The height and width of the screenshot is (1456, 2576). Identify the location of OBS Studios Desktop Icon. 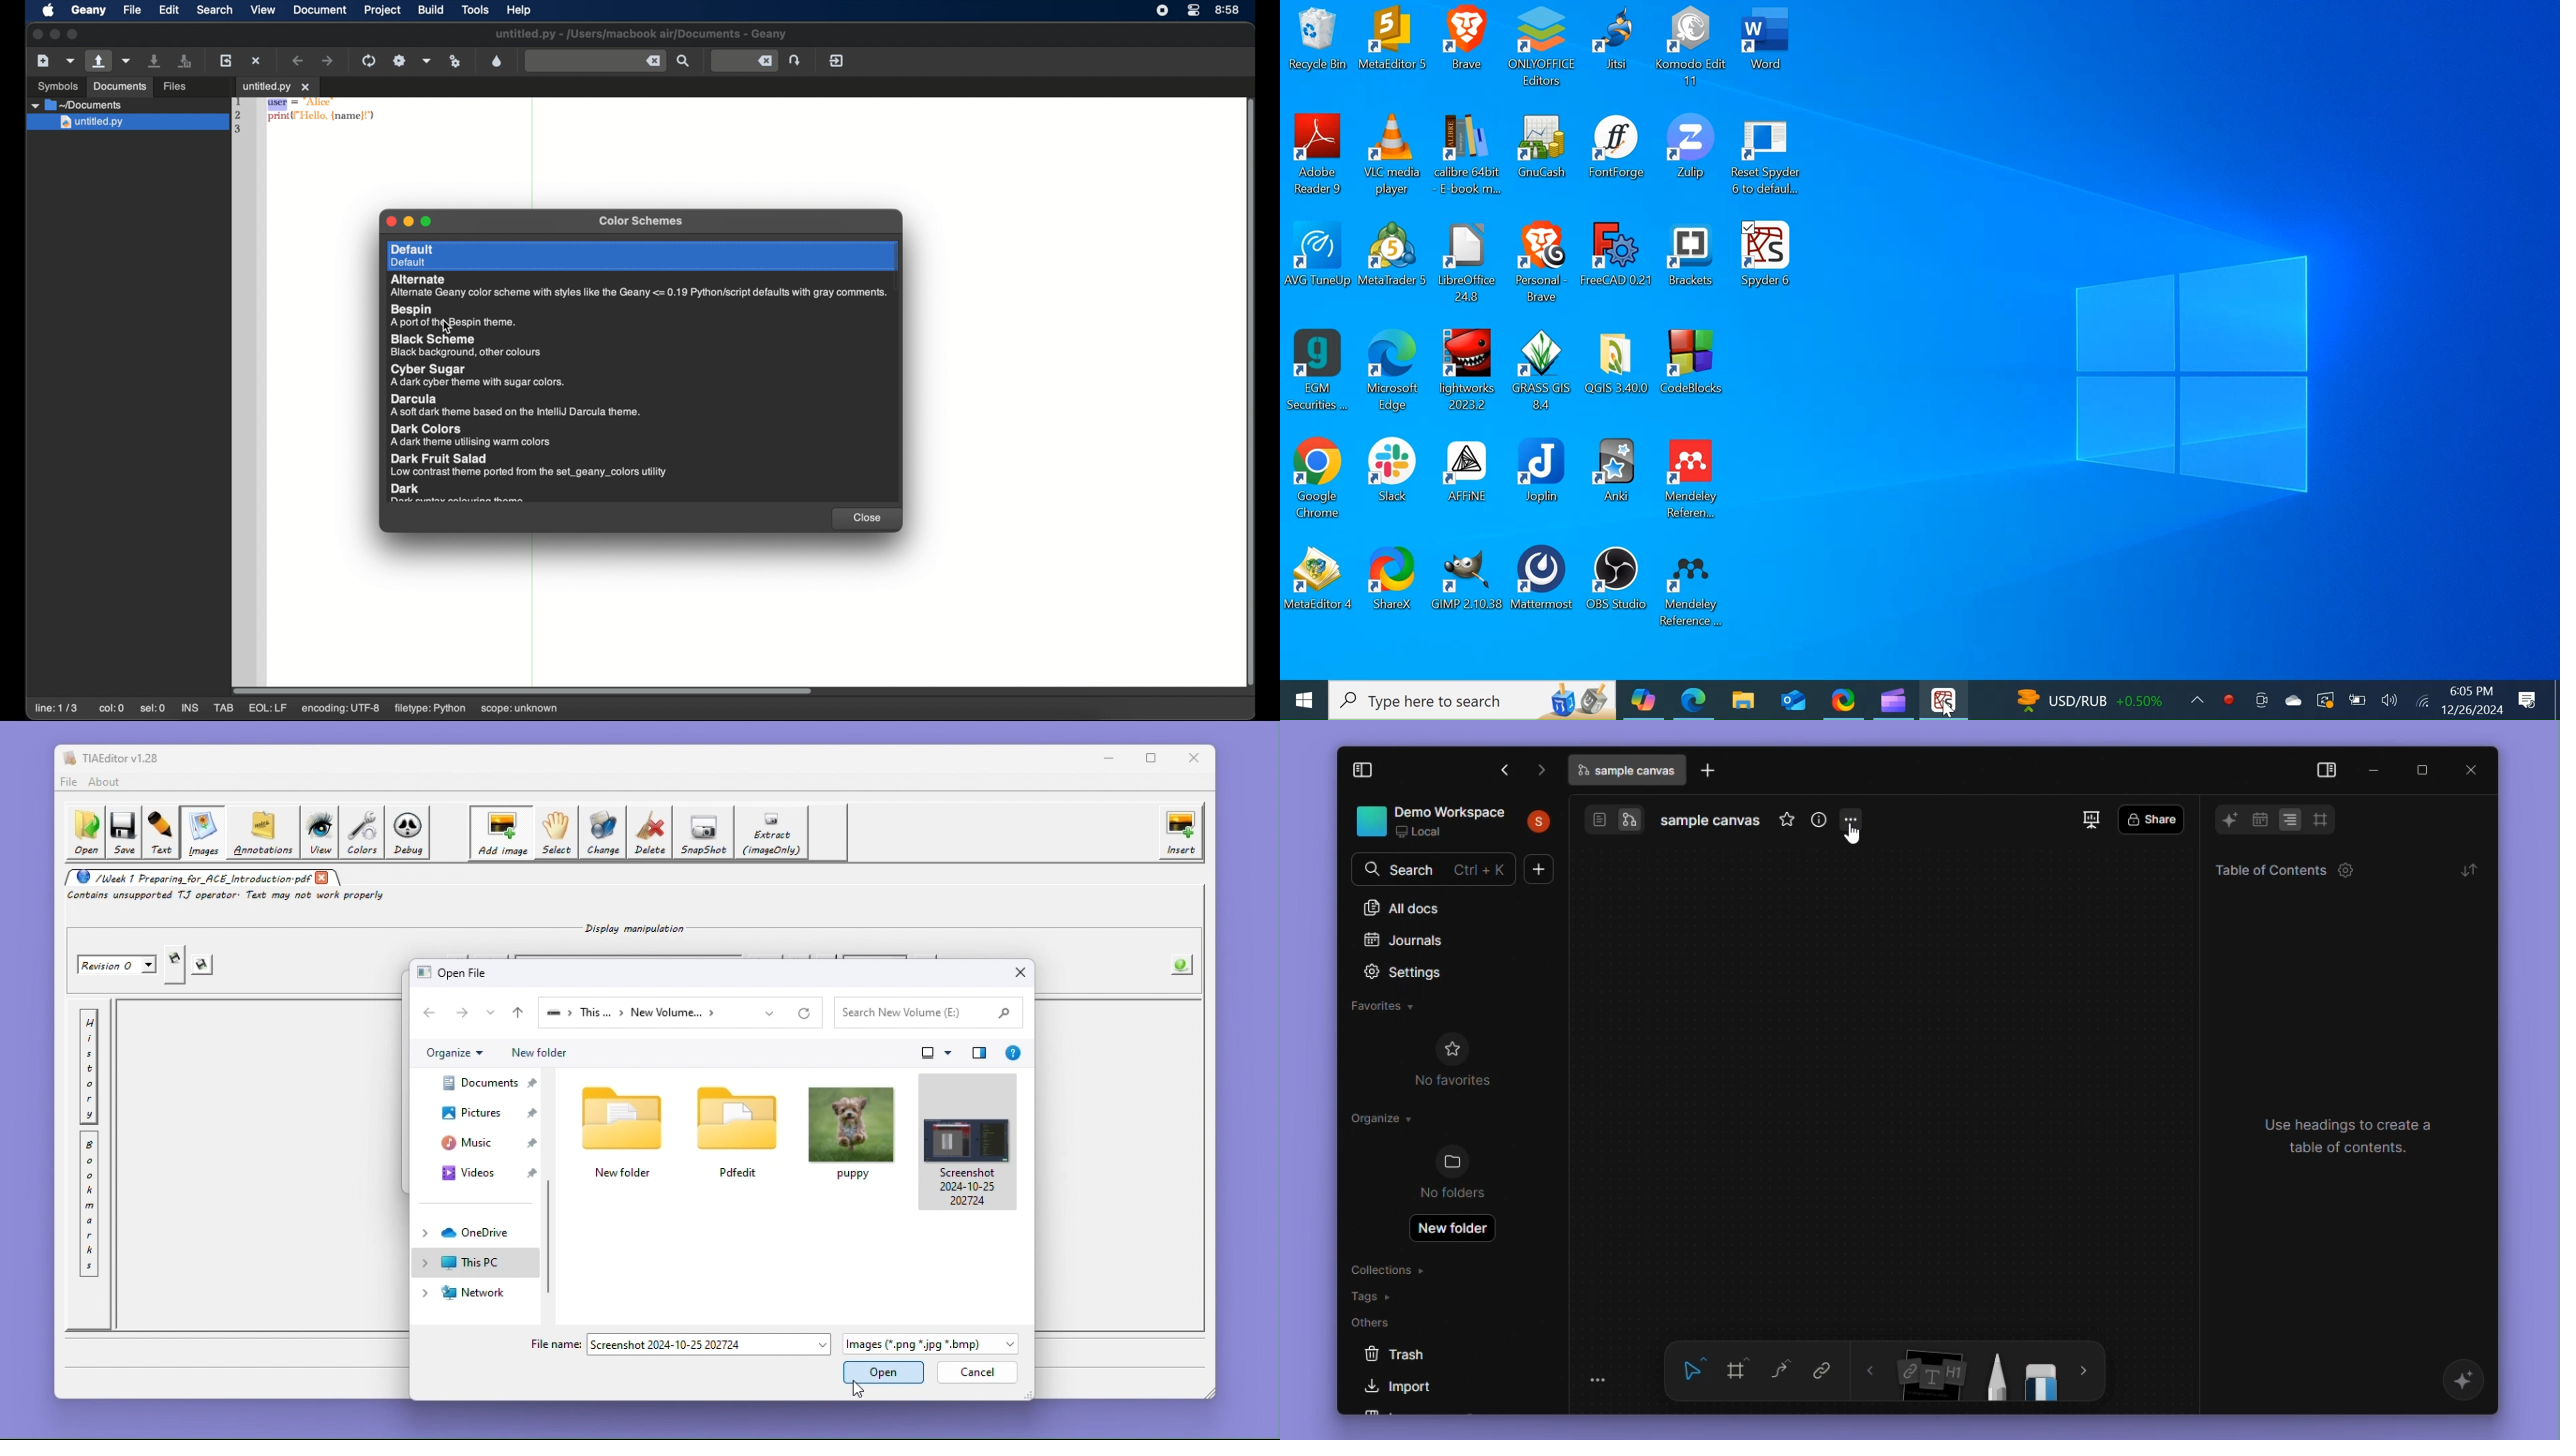
(1617, 584).